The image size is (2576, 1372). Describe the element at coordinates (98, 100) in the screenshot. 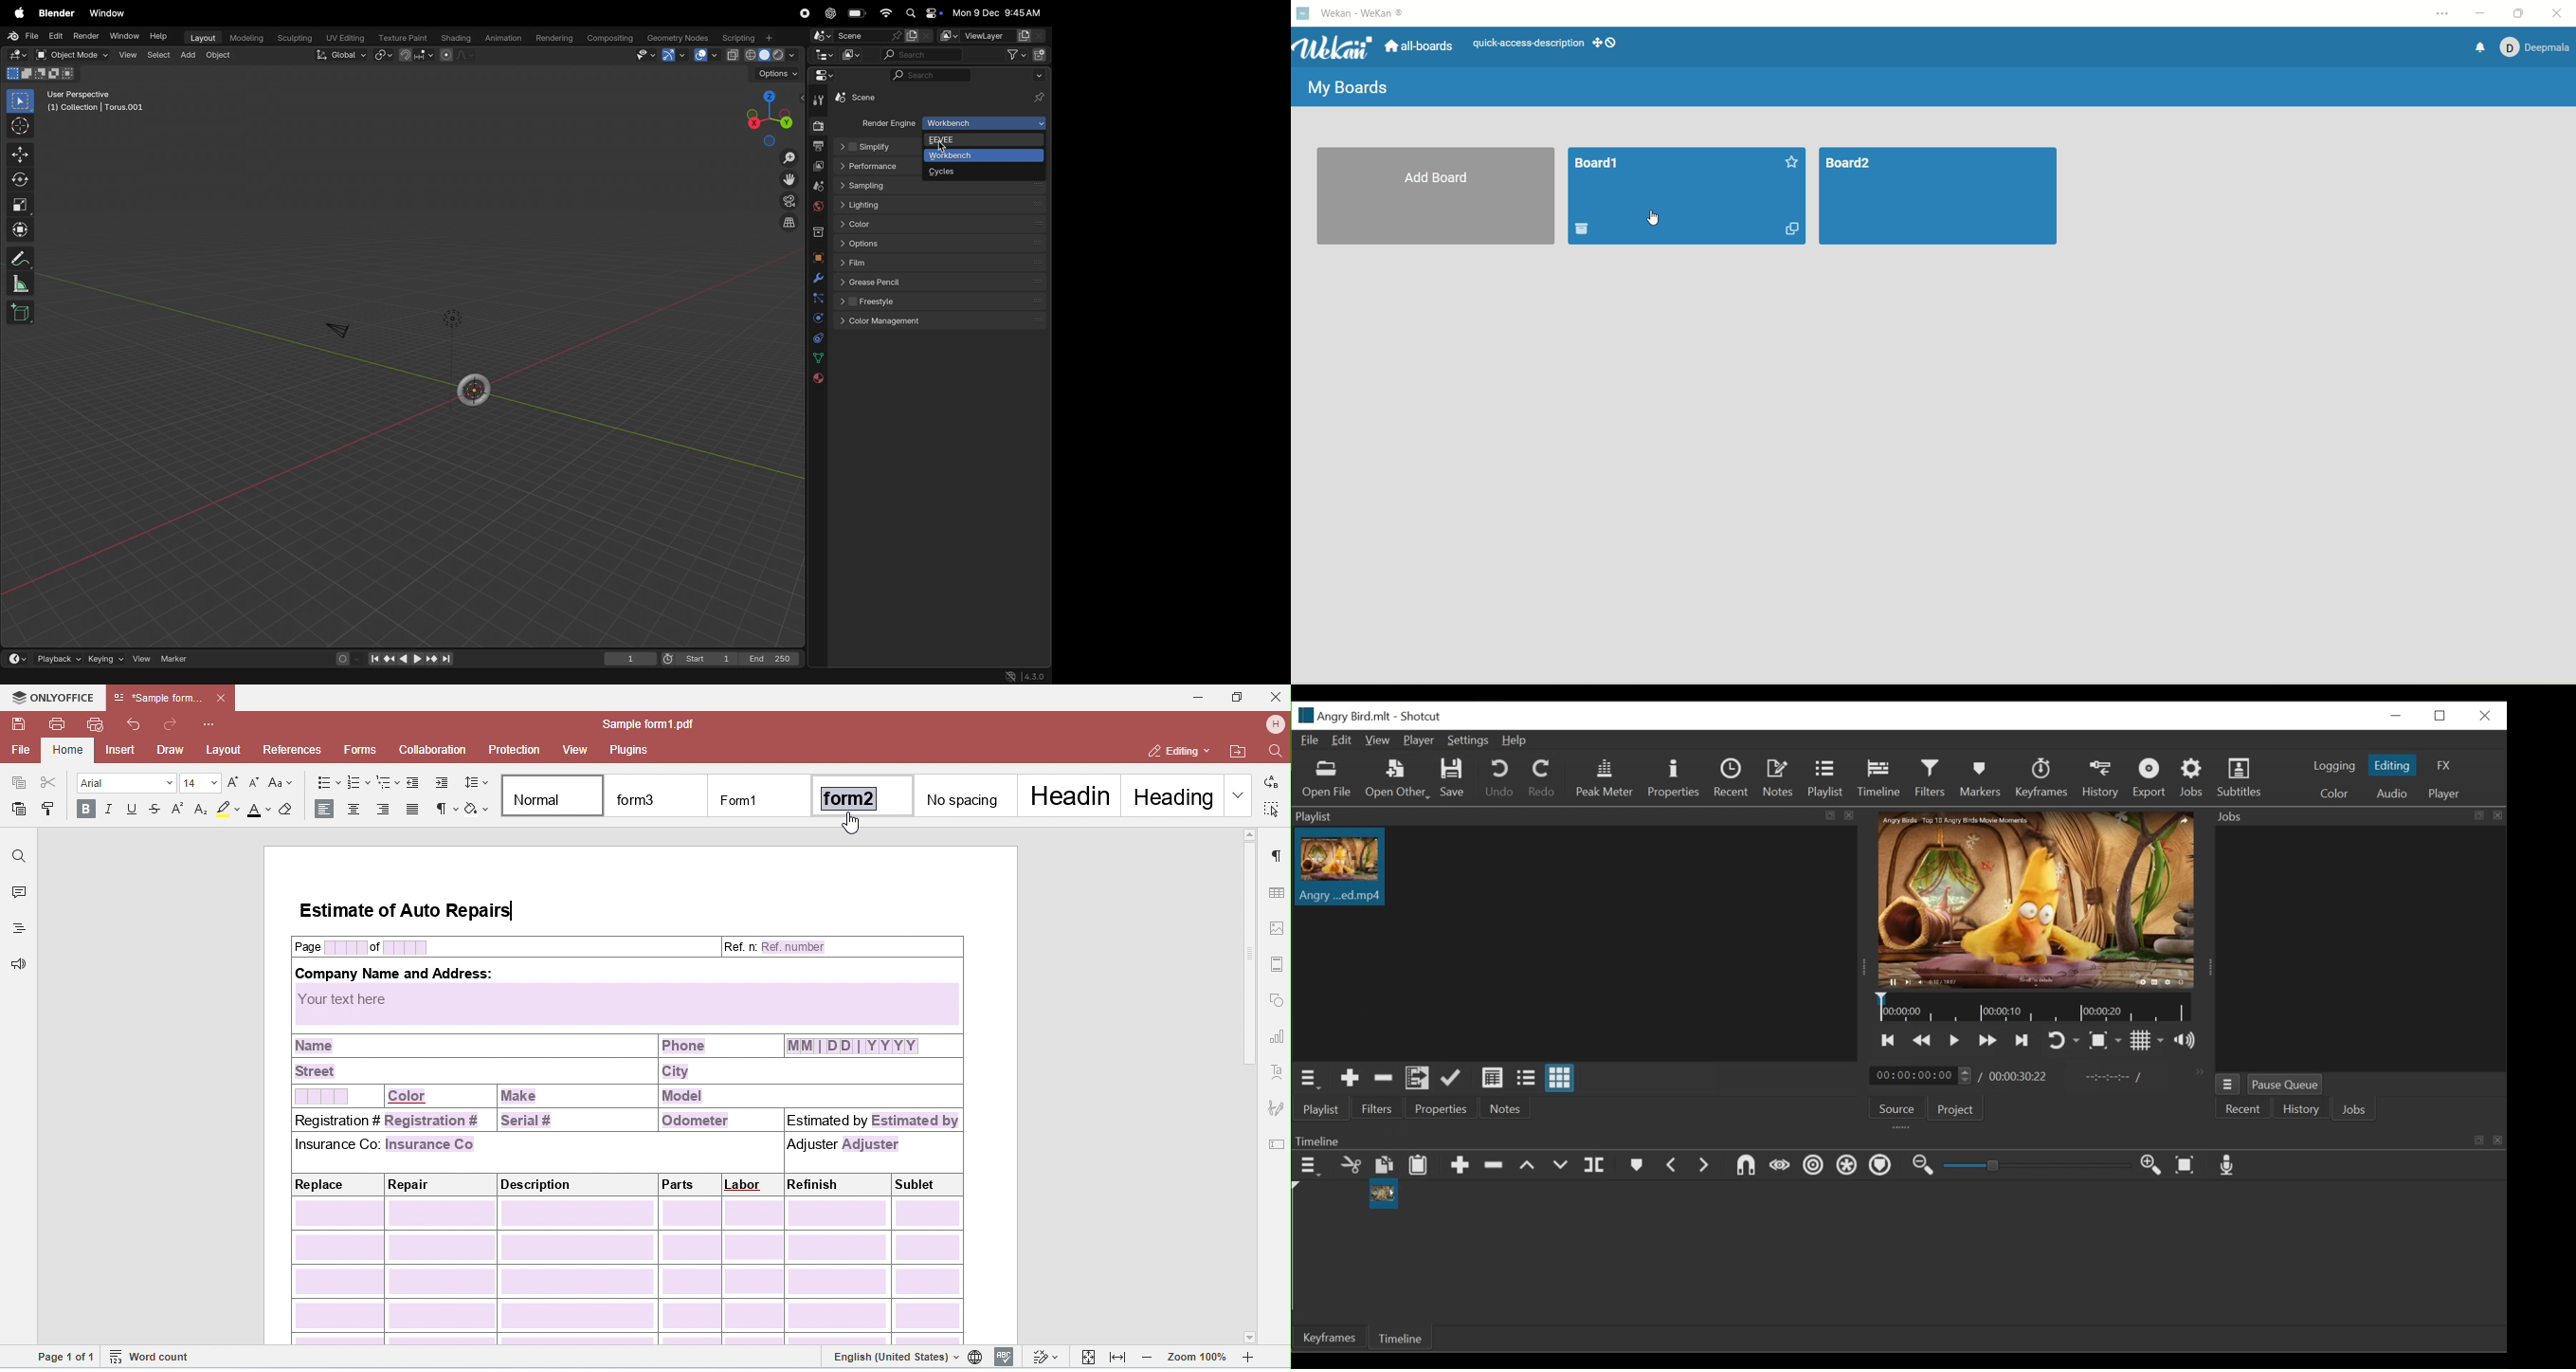

I see `user perspective` at that location.